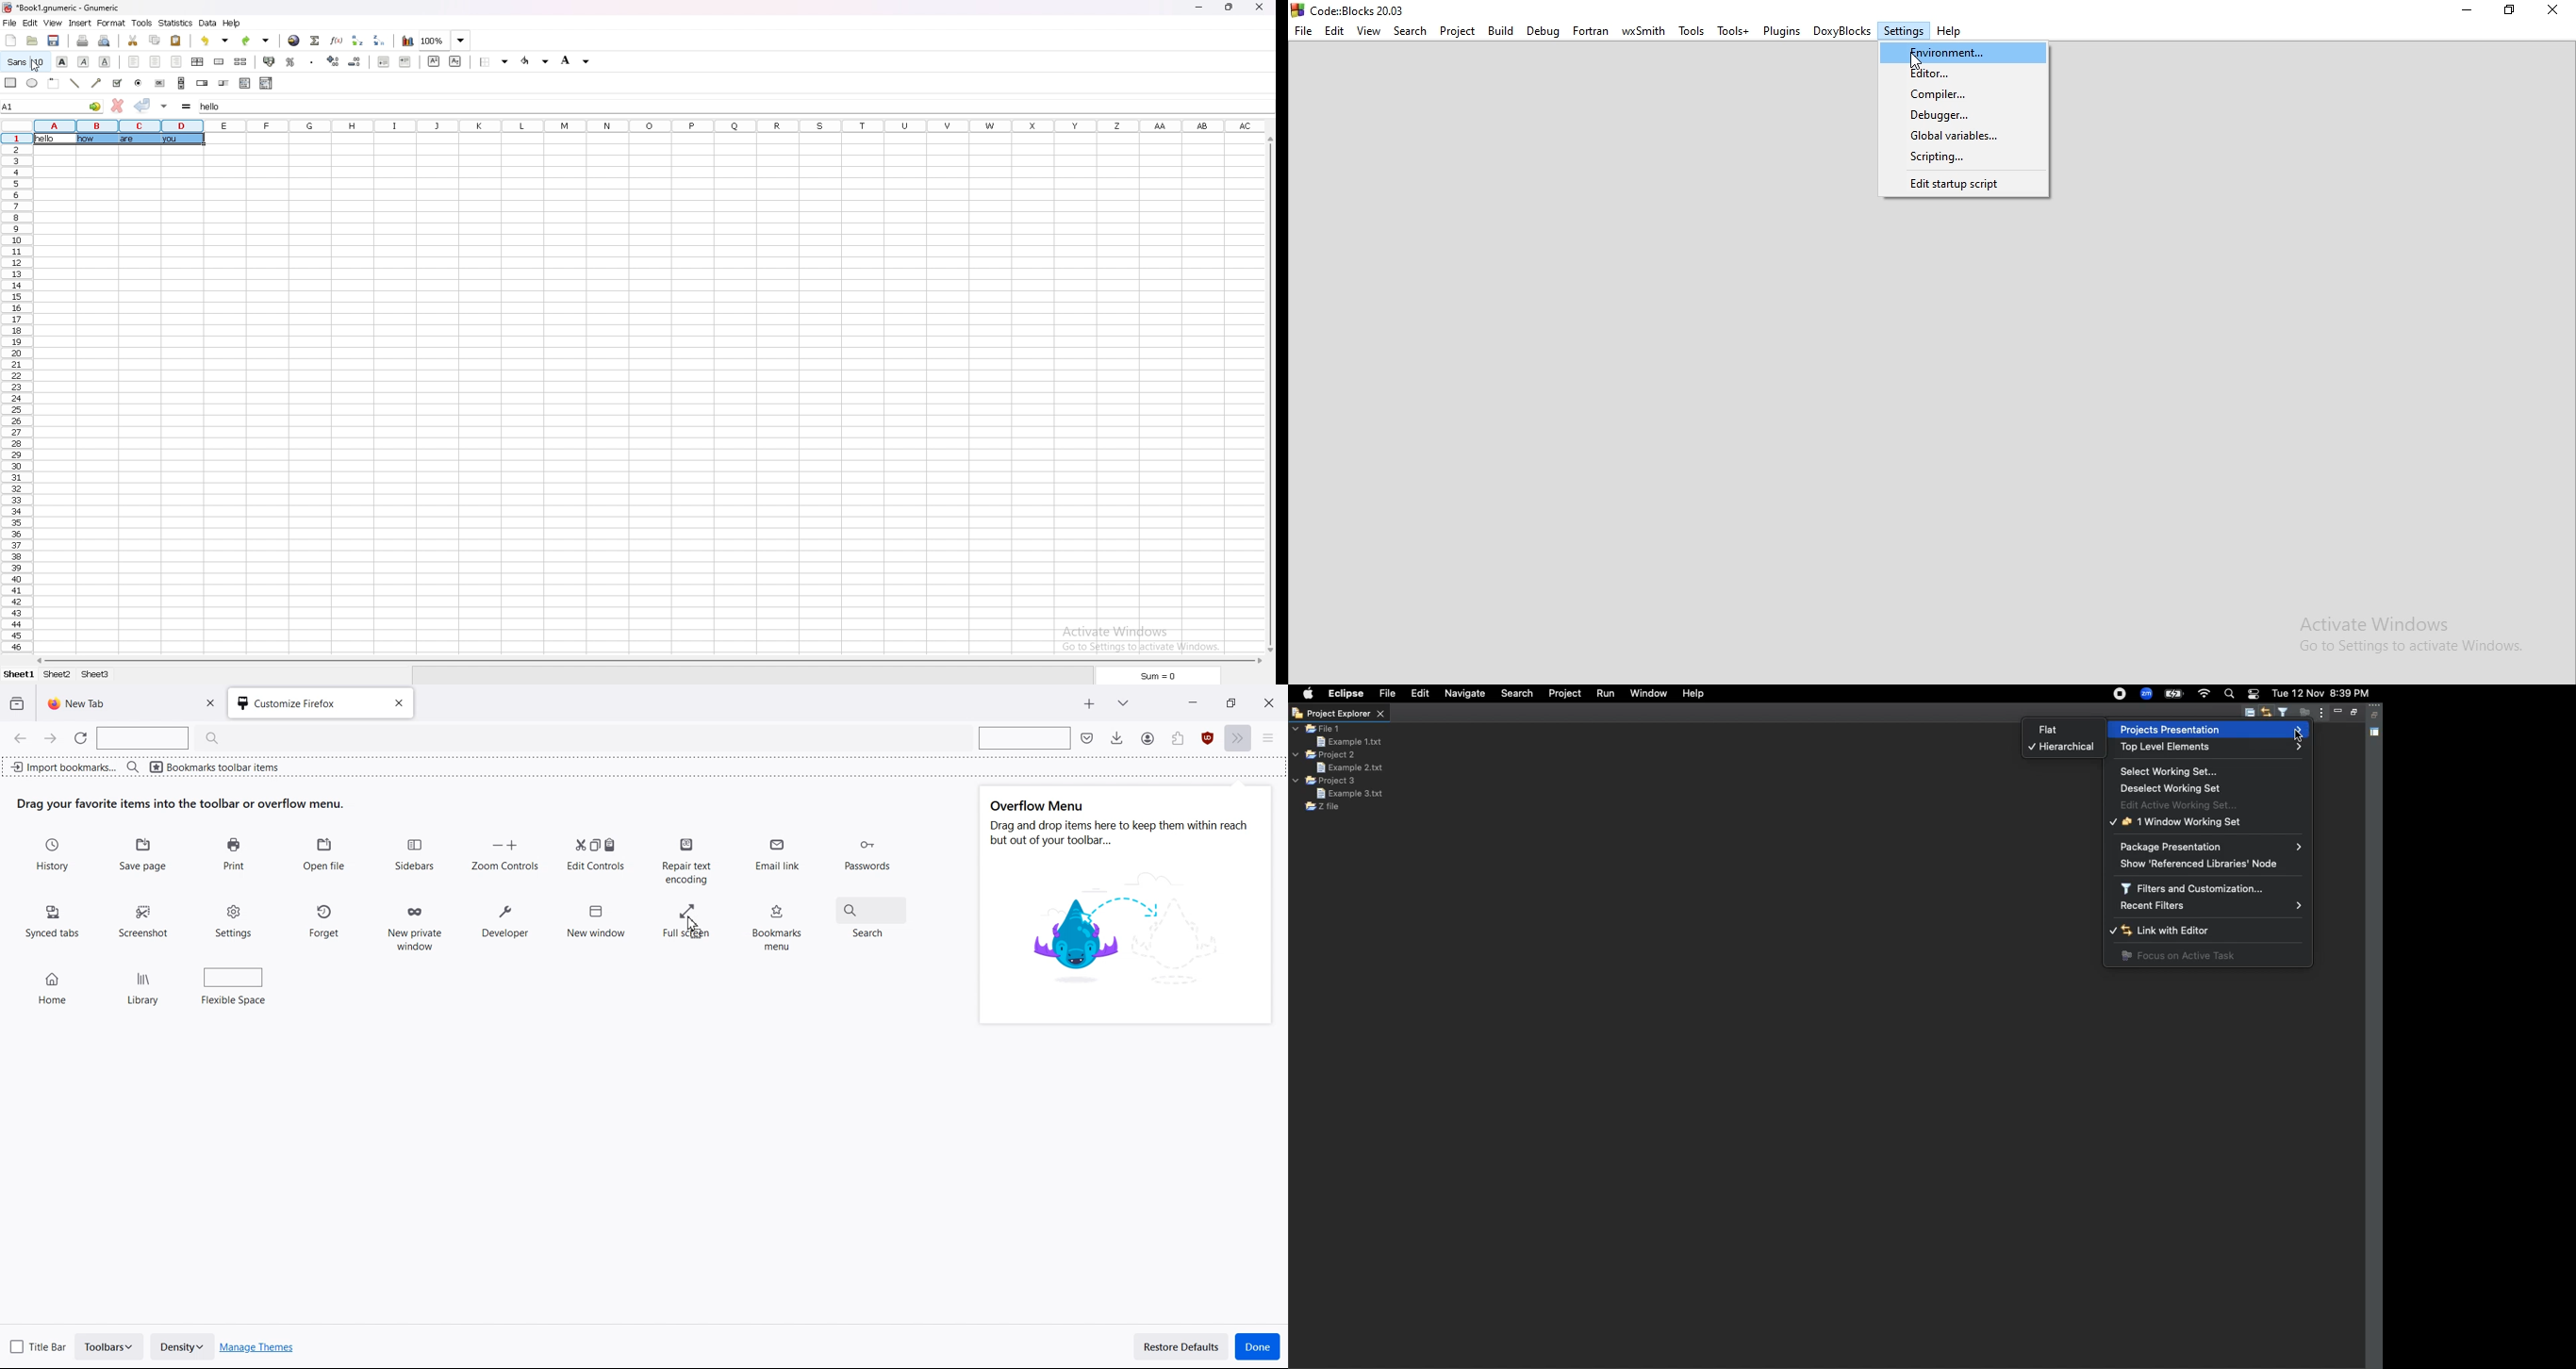  I want to click on restore, so click(2515, 12).